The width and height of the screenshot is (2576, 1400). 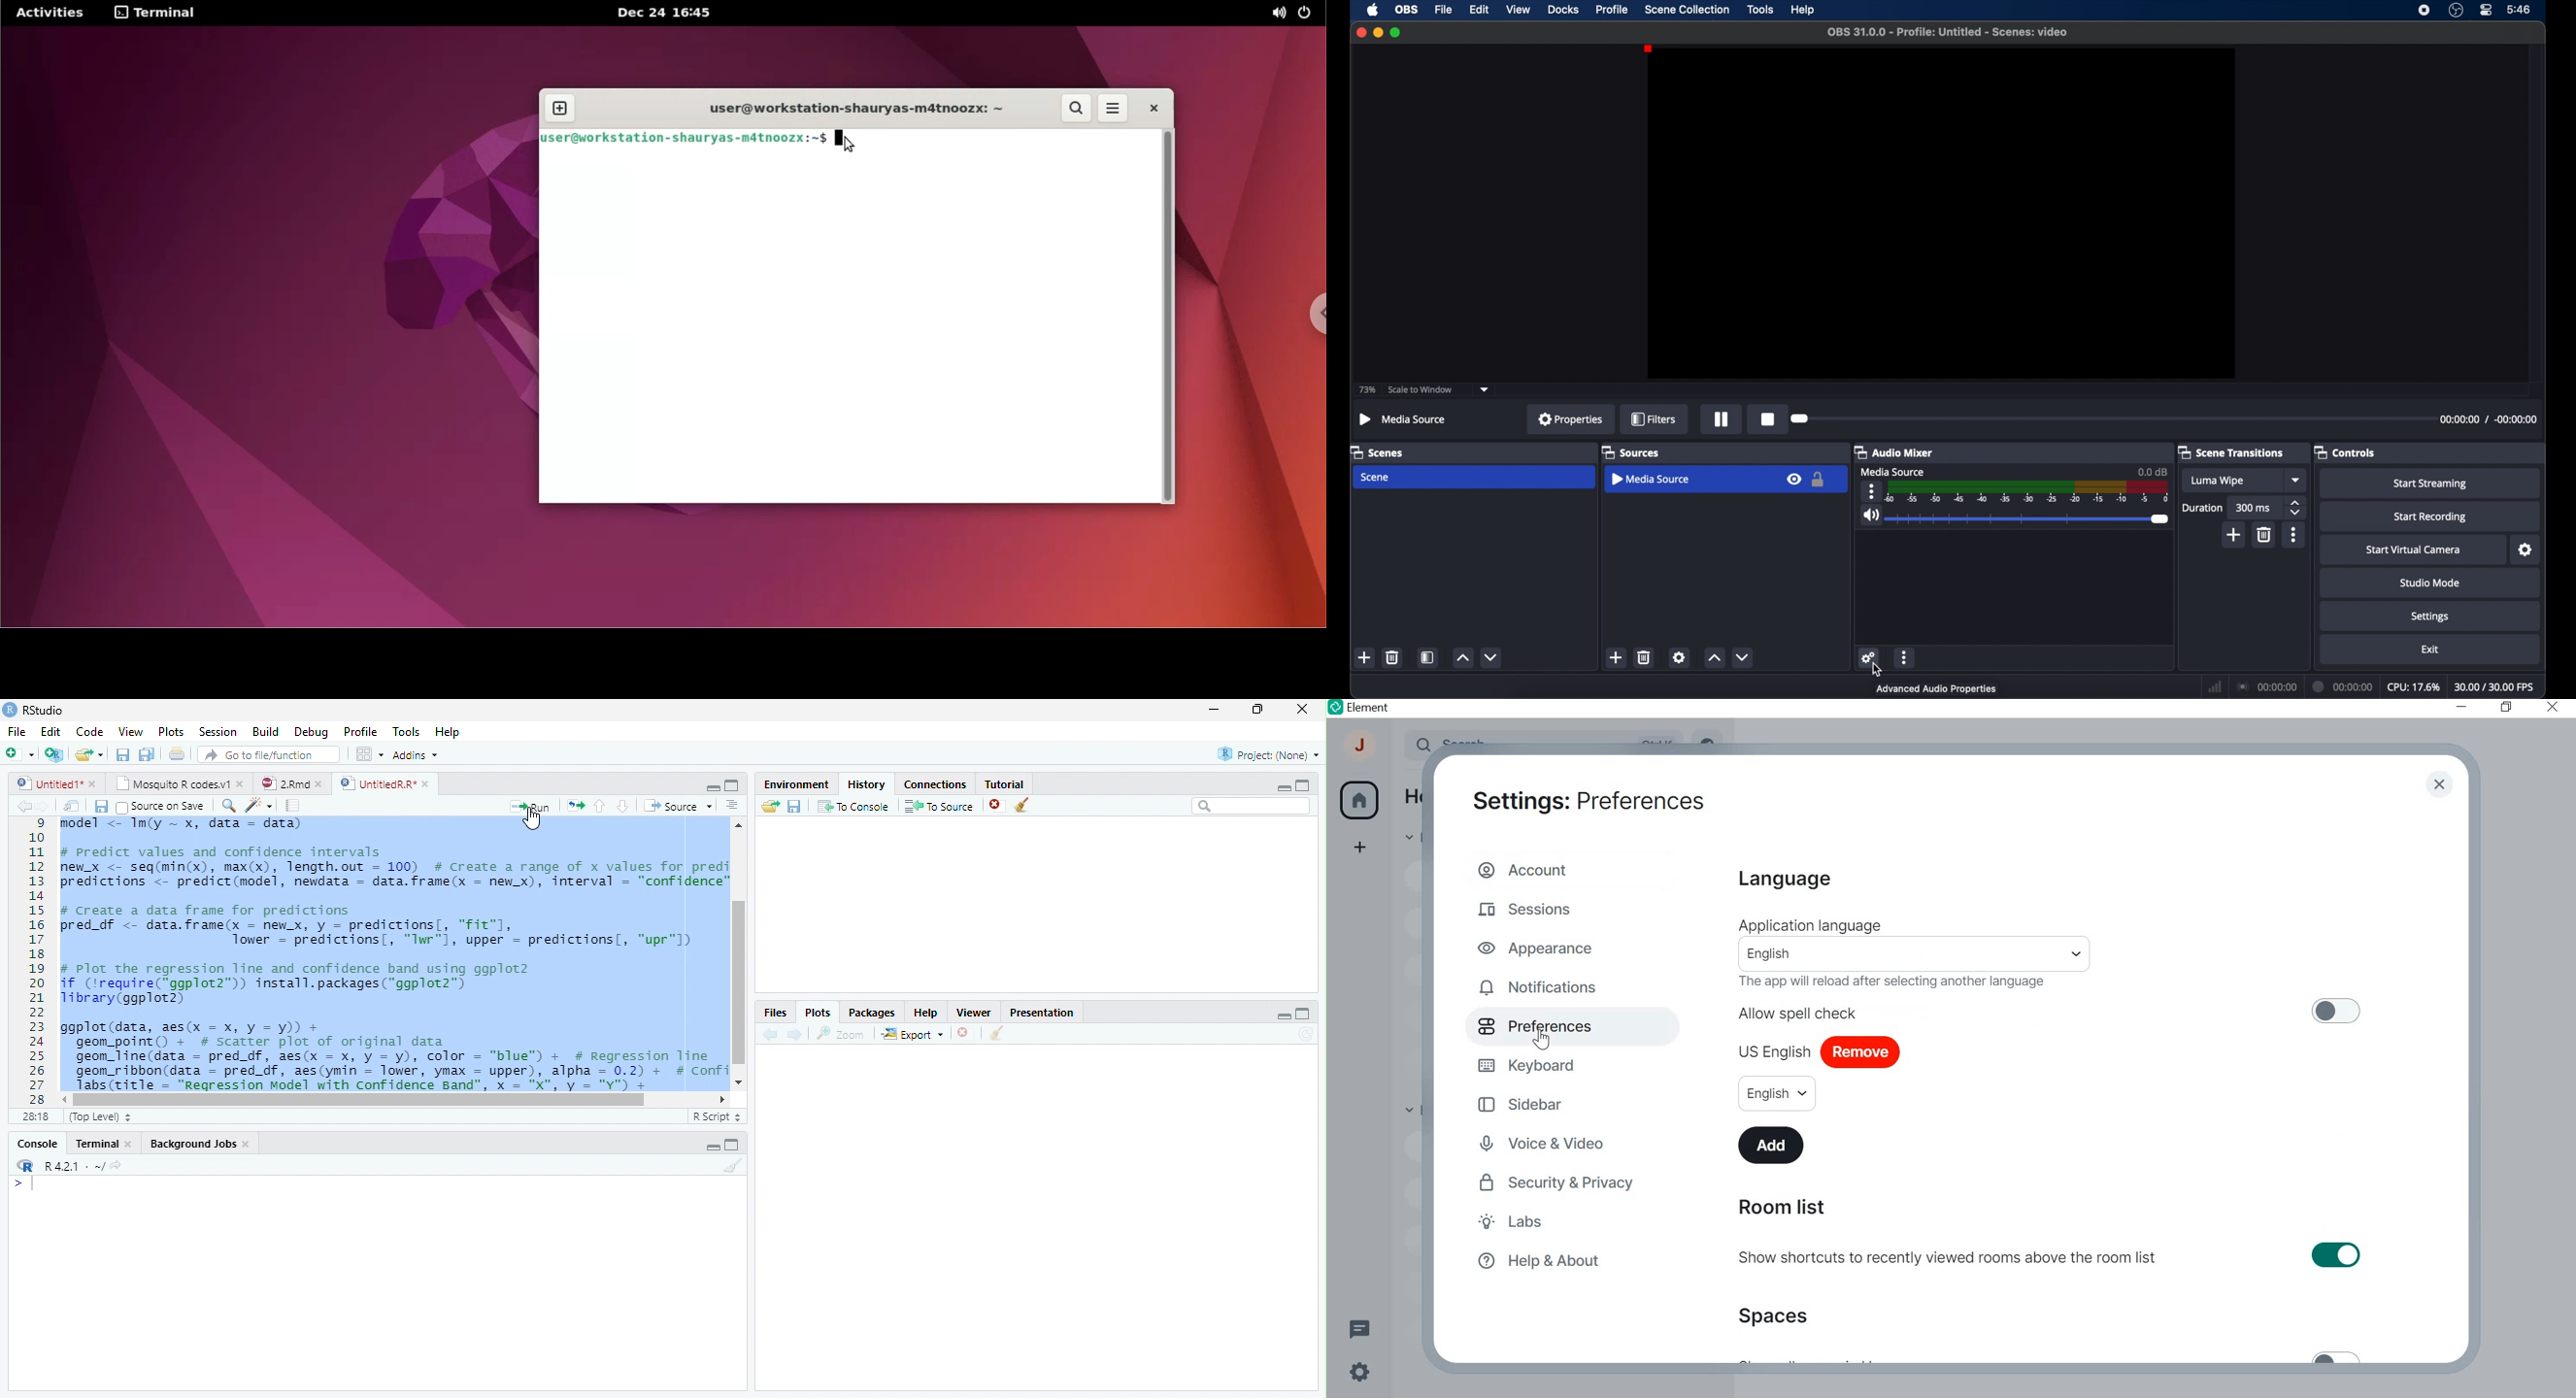 I want to click on cpu, so click(x=2413, y=687).